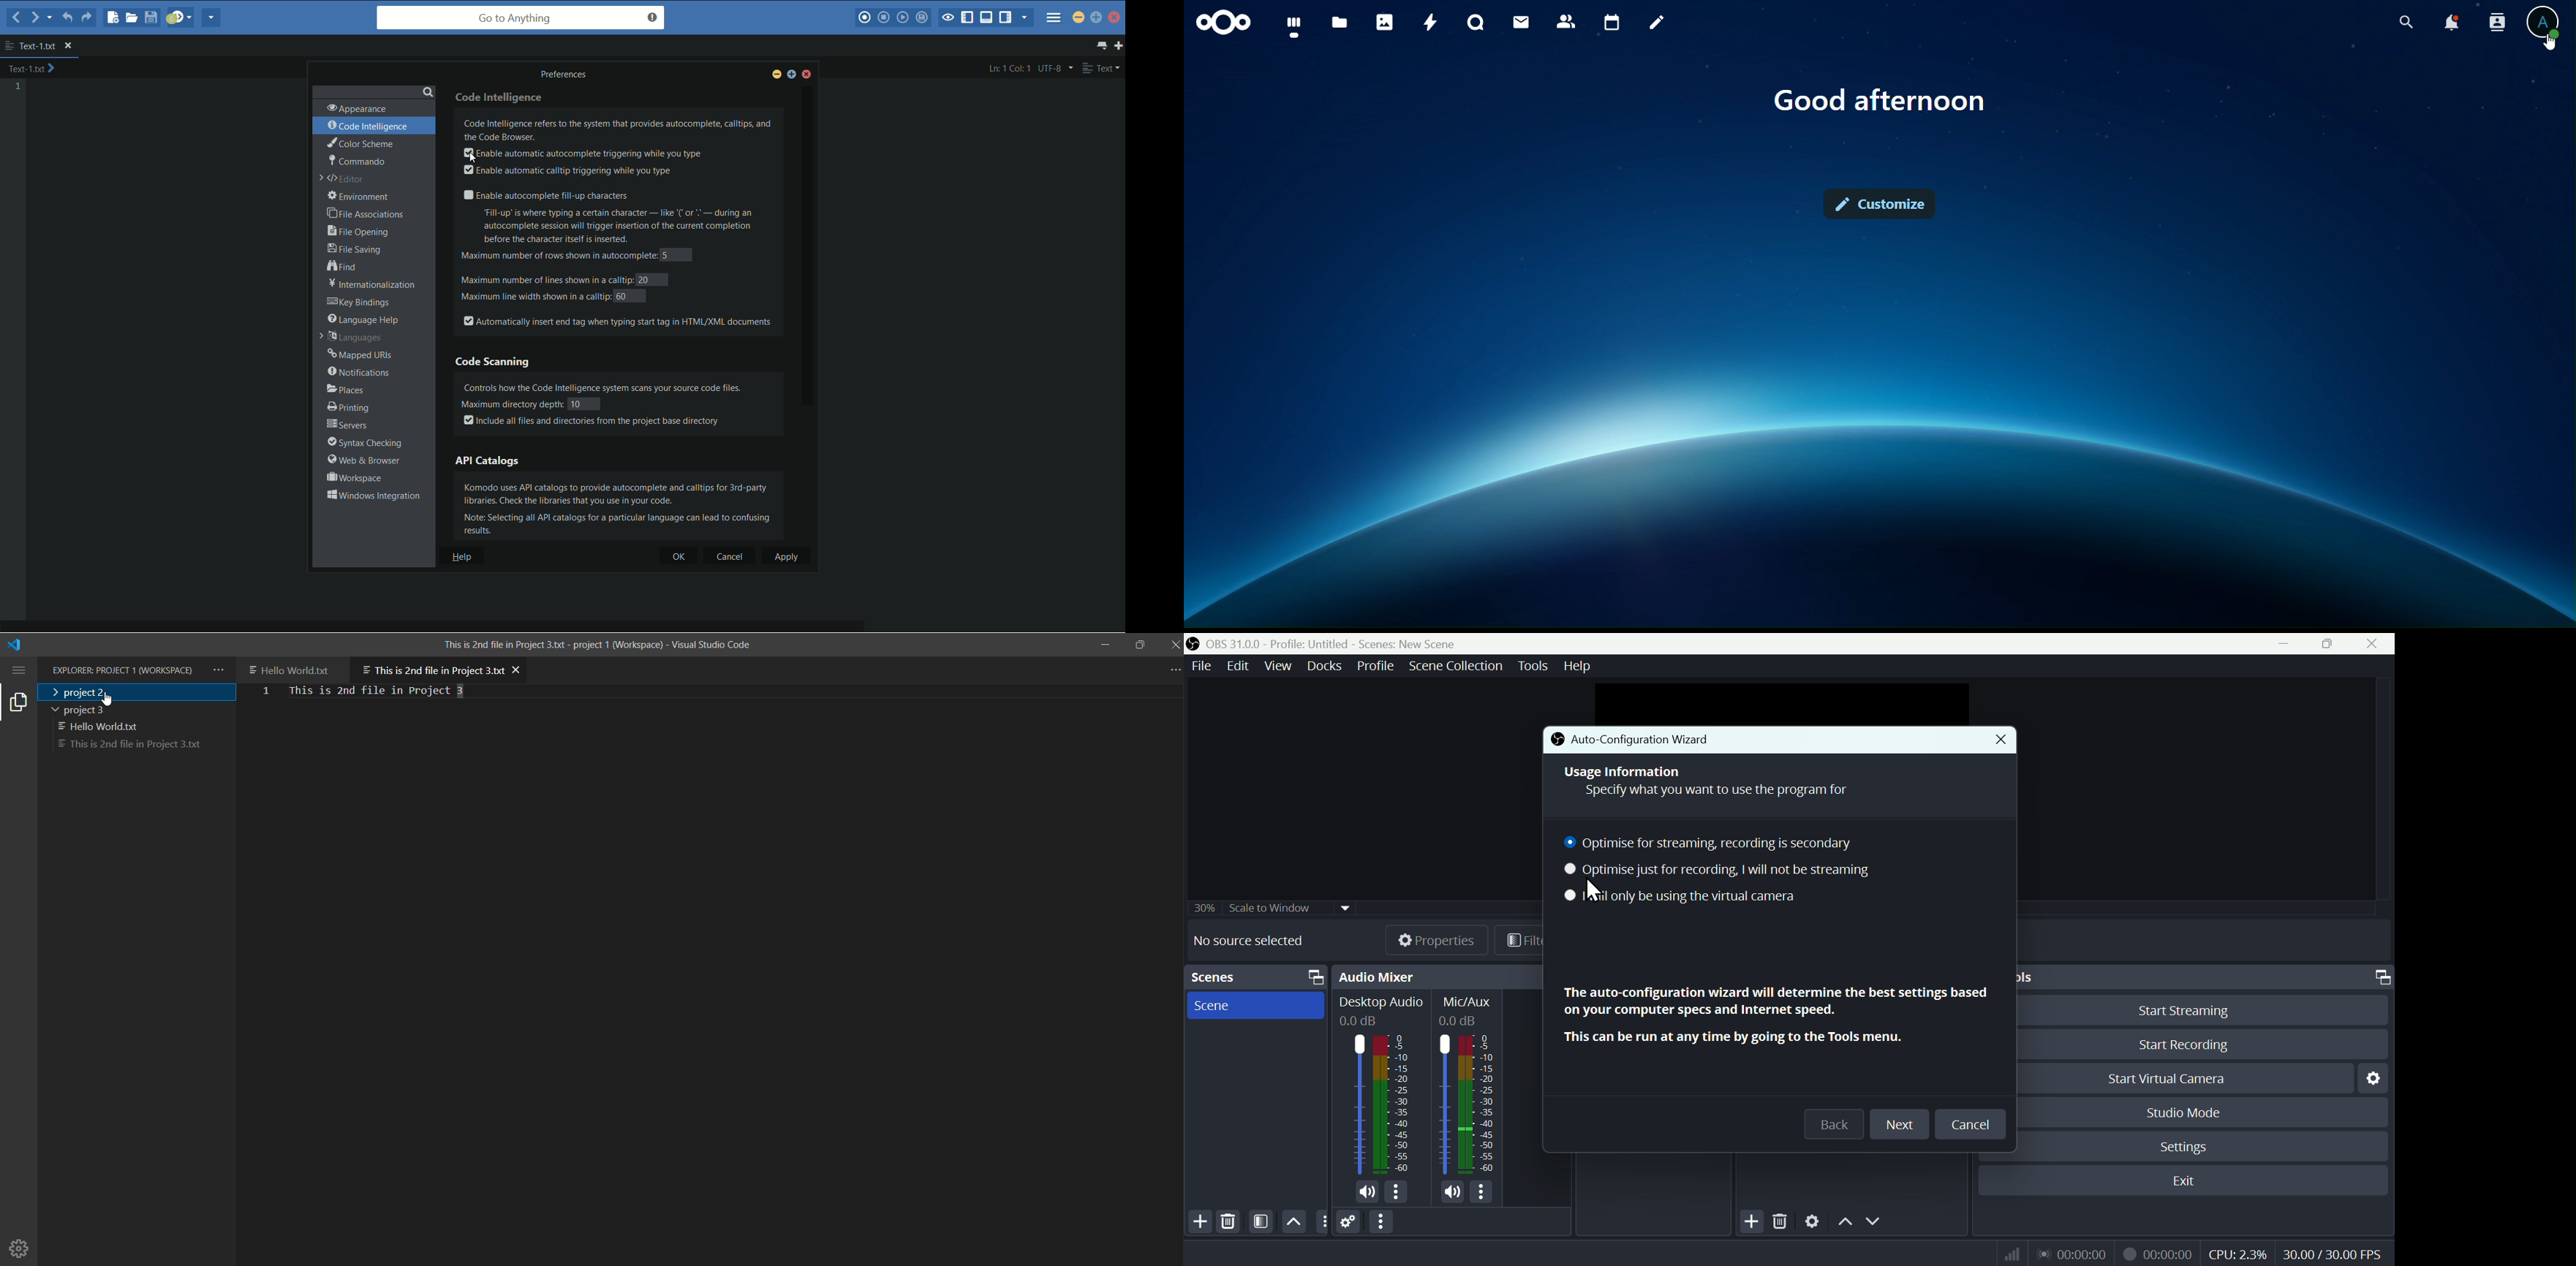  What do you see at coordinates (1425, 939) in the screenshot?
I see `Properties` at bounding box center [1425, 939].